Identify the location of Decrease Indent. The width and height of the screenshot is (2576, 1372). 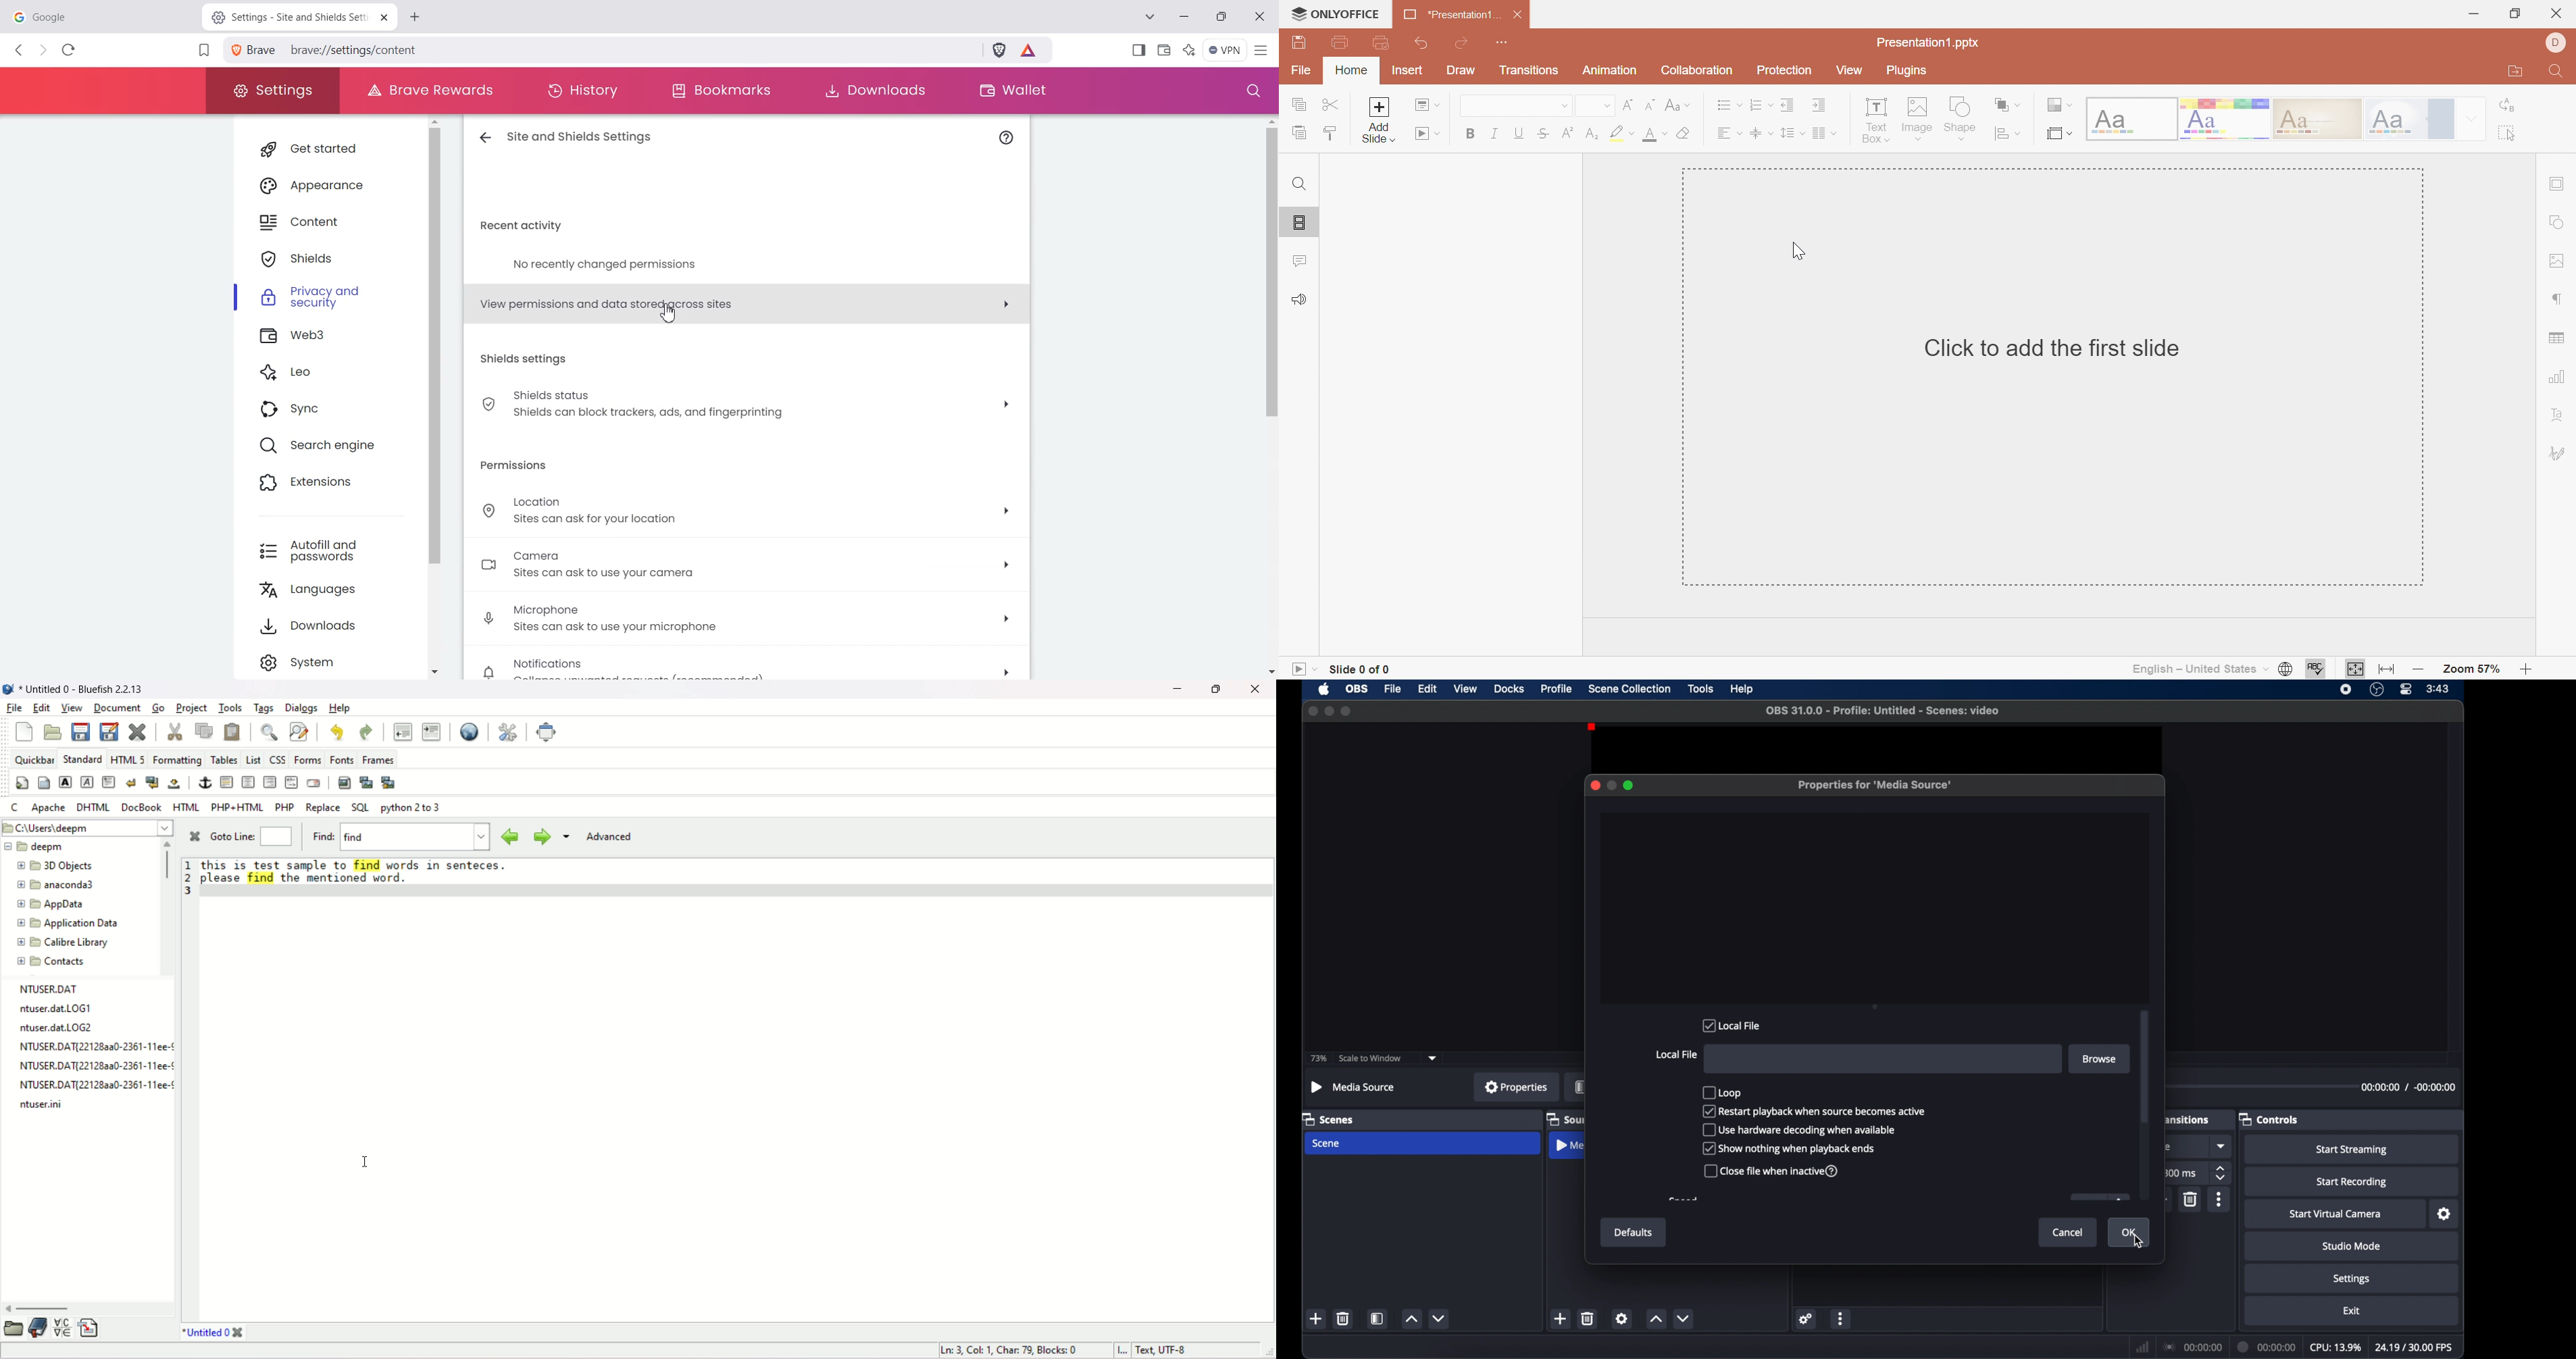
(1788, 103).